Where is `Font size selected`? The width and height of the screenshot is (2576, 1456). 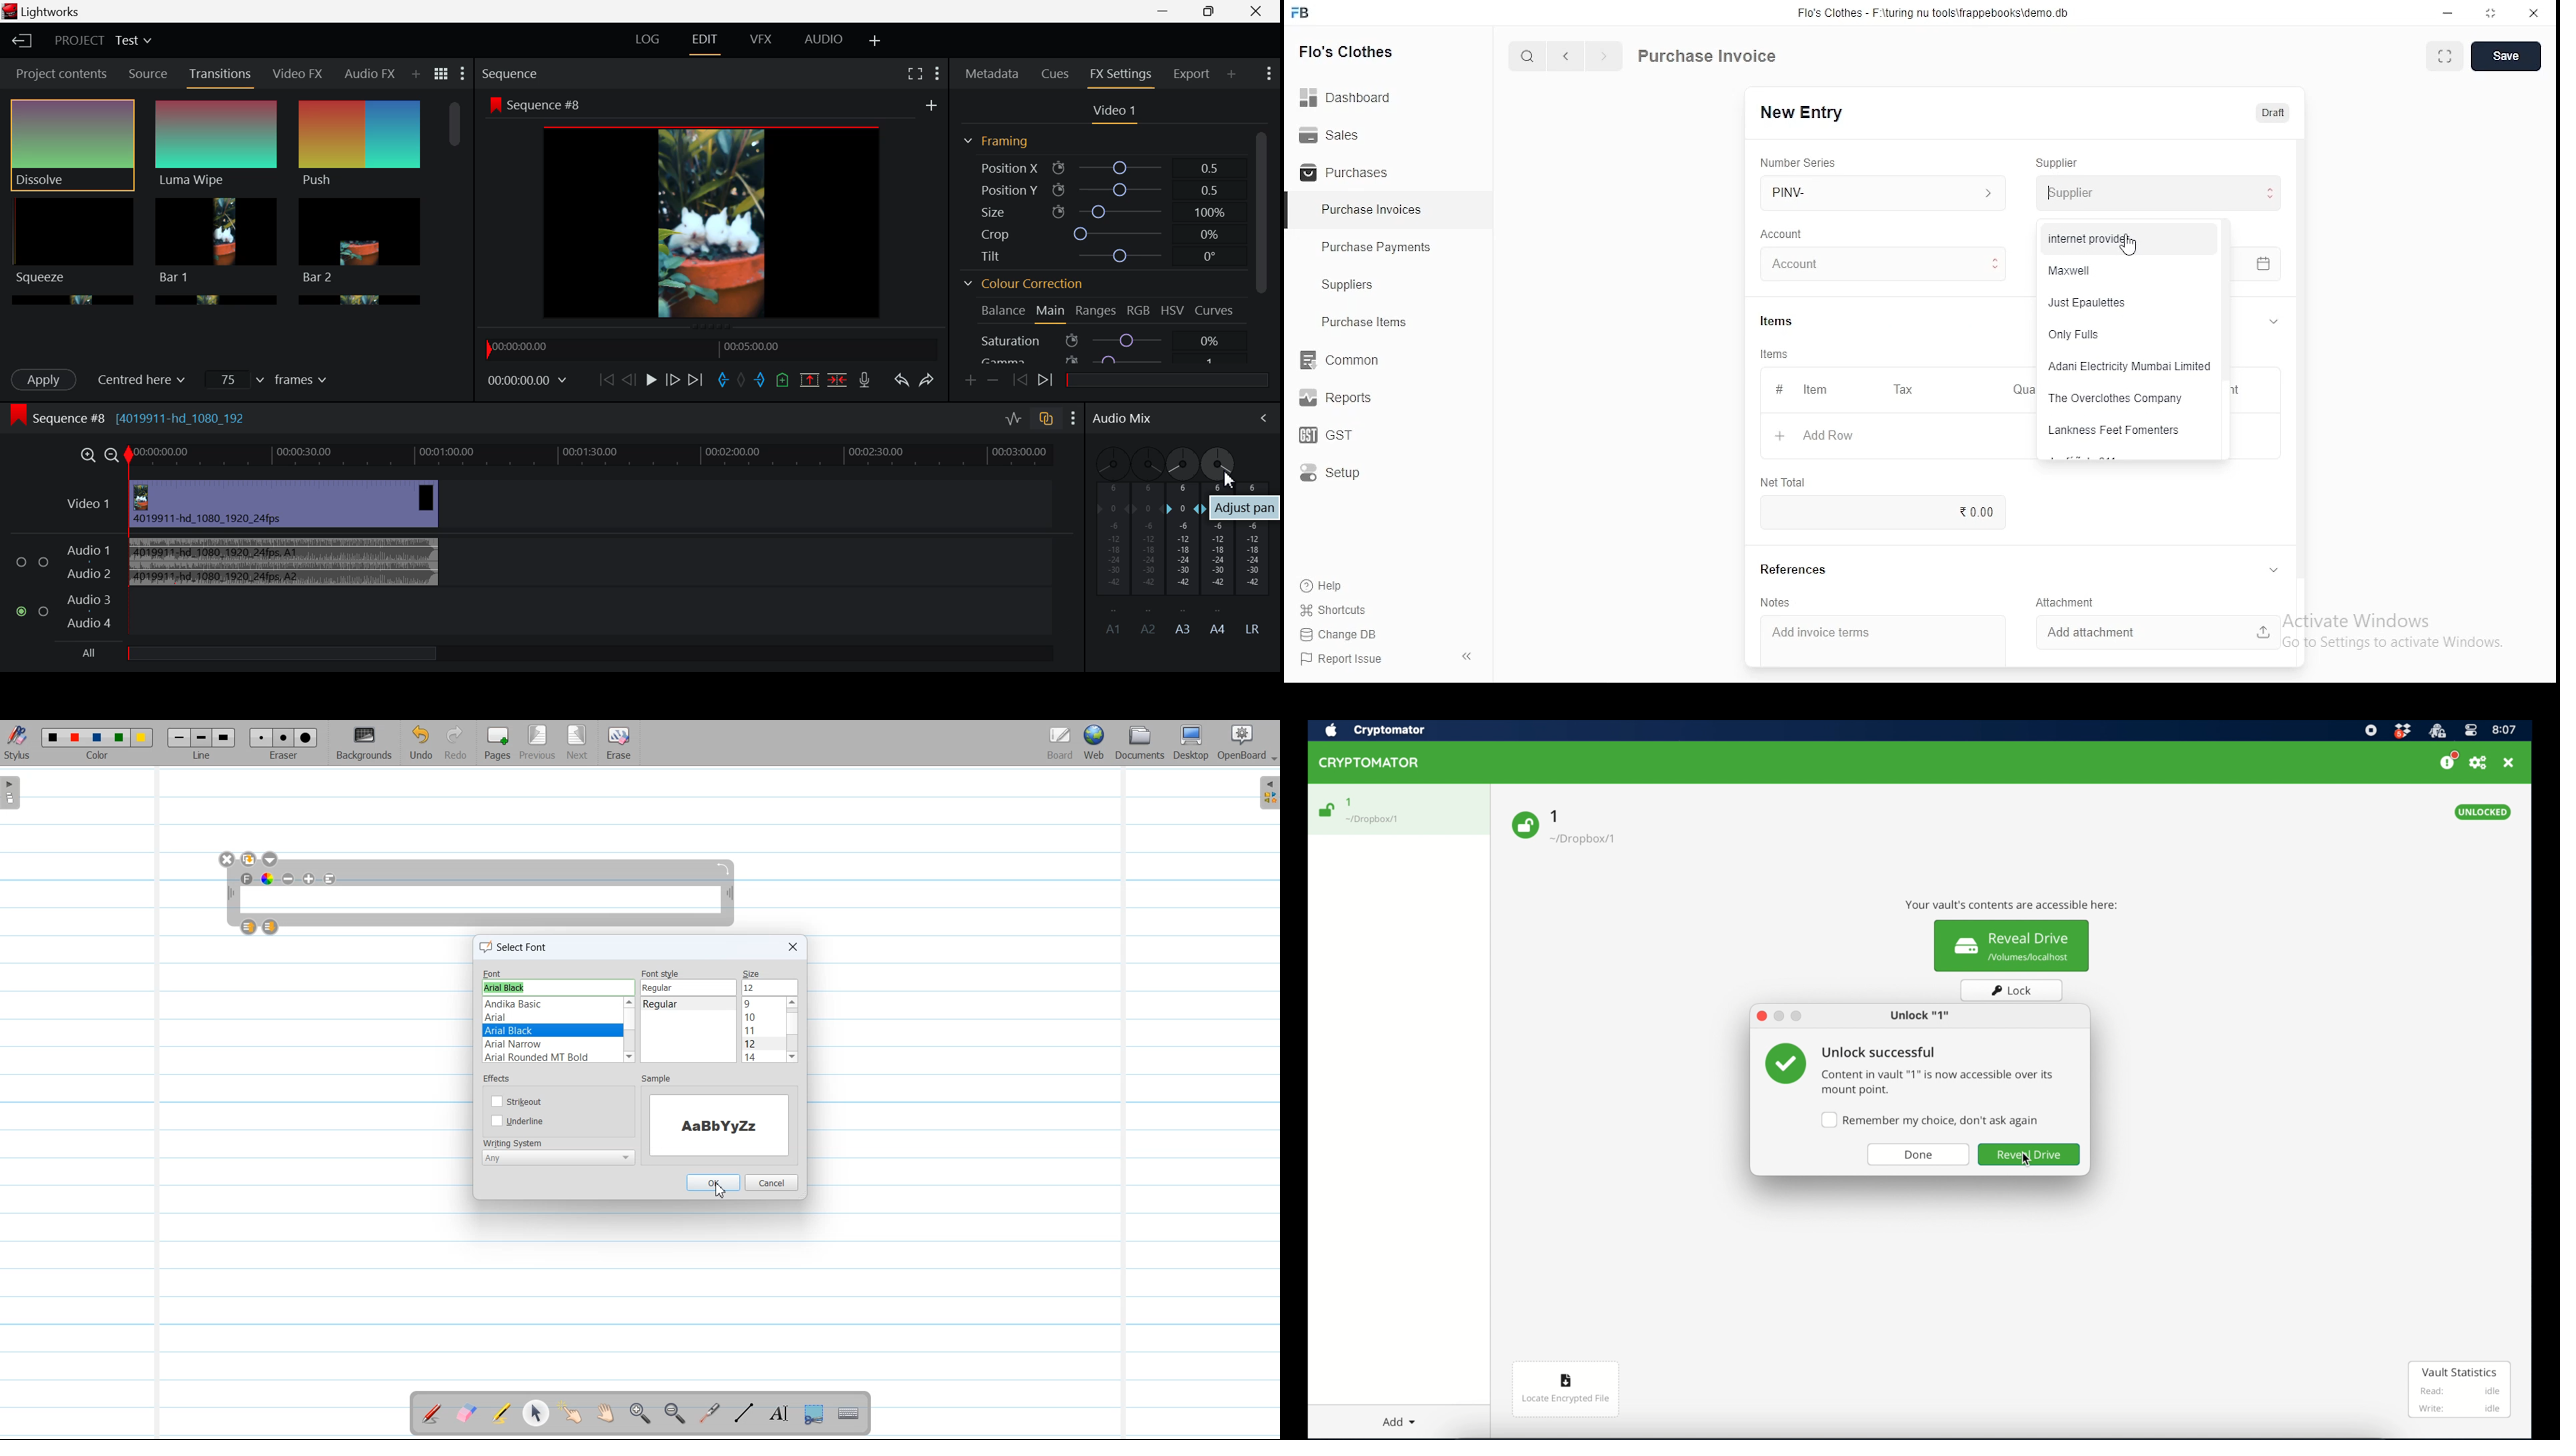
Font size selected is located at coordinates (769, 987).